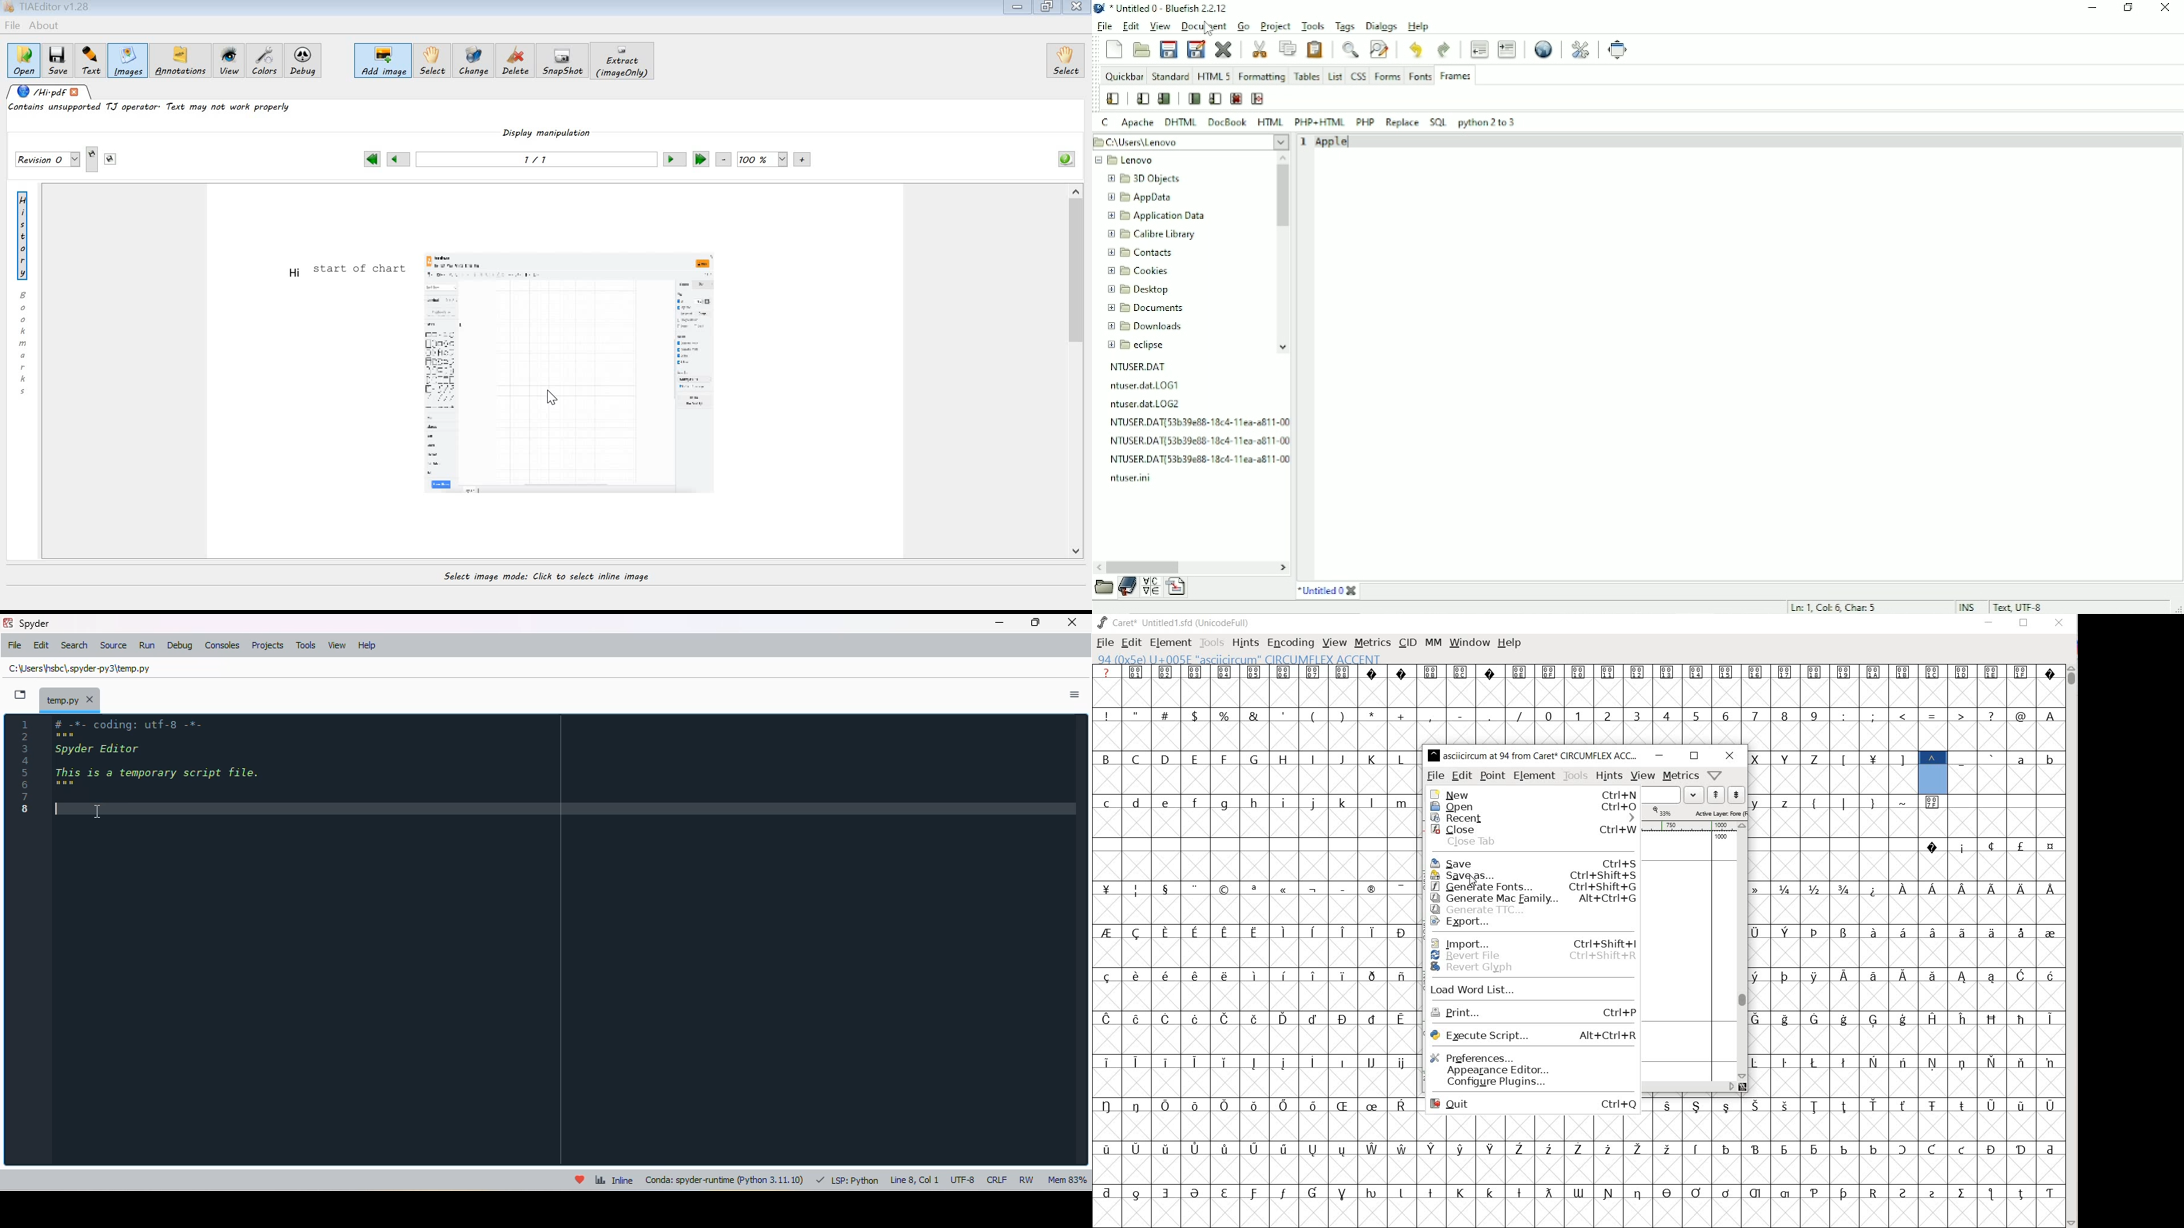  What do you see at coordinates (1212, 642) in the screenshot?
I see `TOOLS` at bounding box center [1212, 642].